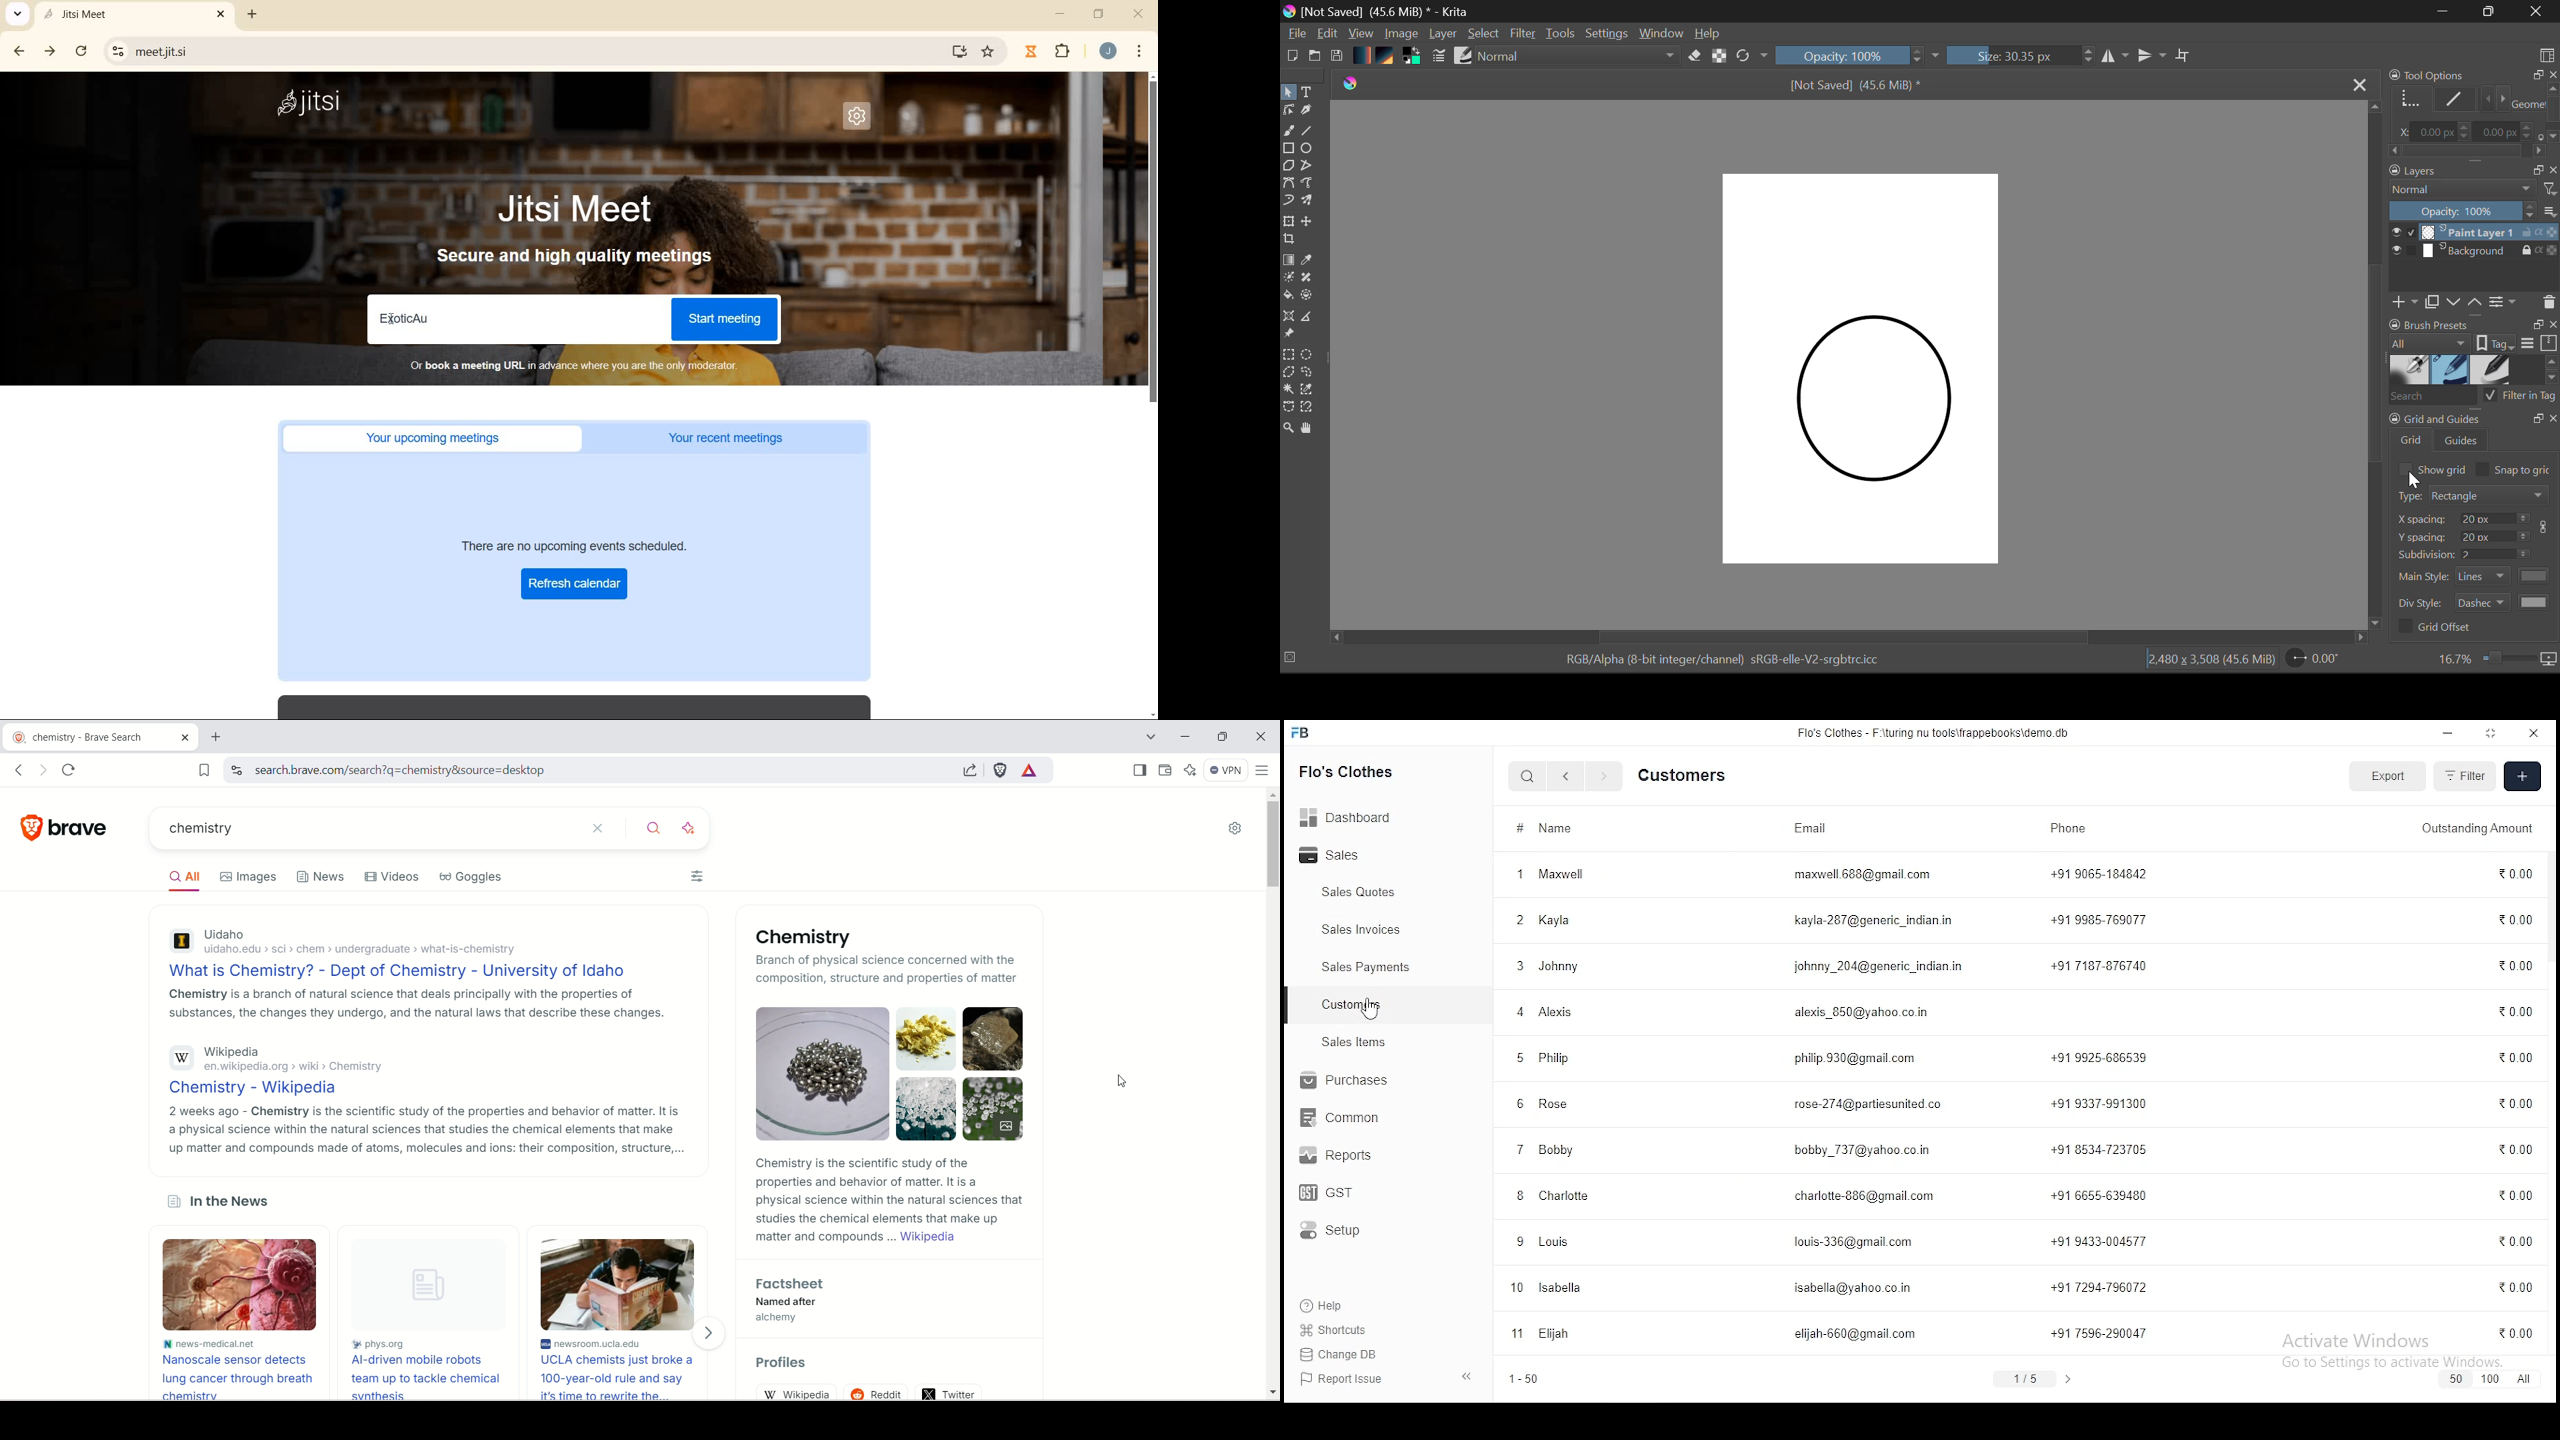 The height and width of the screenshot is (1456, 2576). Describe the element at coordinates (1518, 1242) in the screenshot. I see `9` at that location.